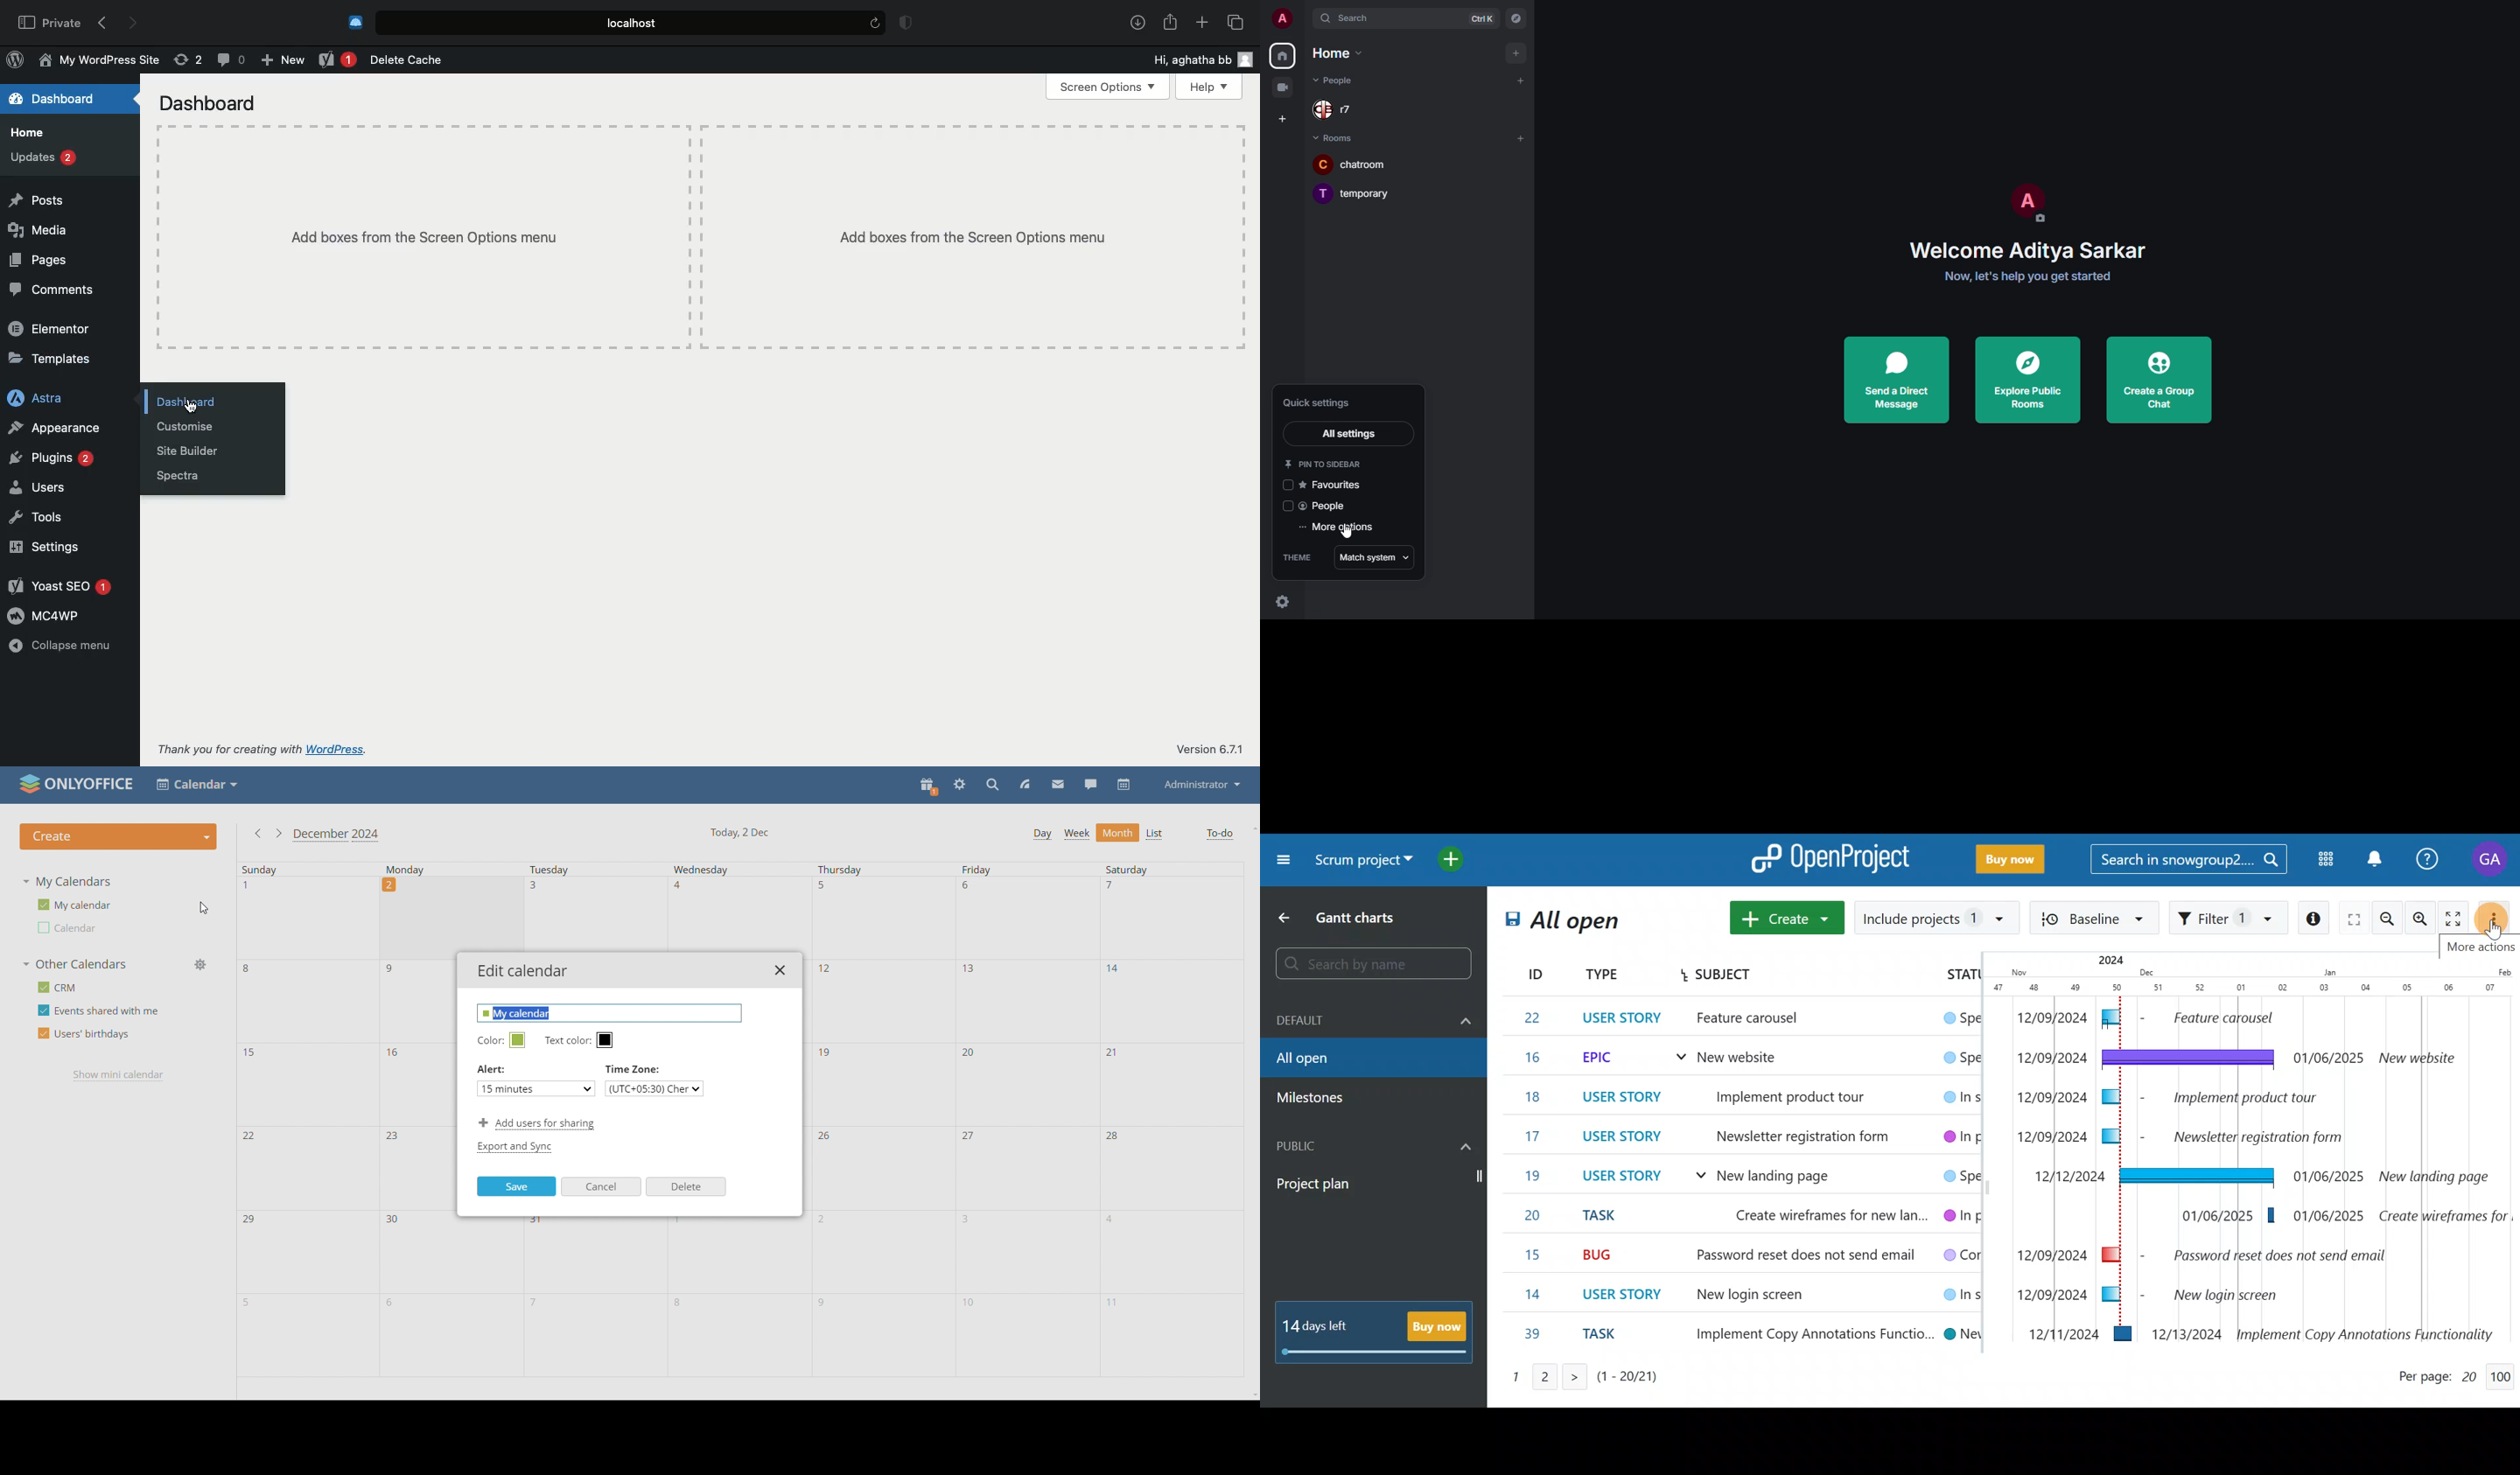 This screenshot has height=1484, width=2520. What do you see at coordinates (1377, 558) in the screenshot?
I see `match system` at bounding box center [1377, 558].